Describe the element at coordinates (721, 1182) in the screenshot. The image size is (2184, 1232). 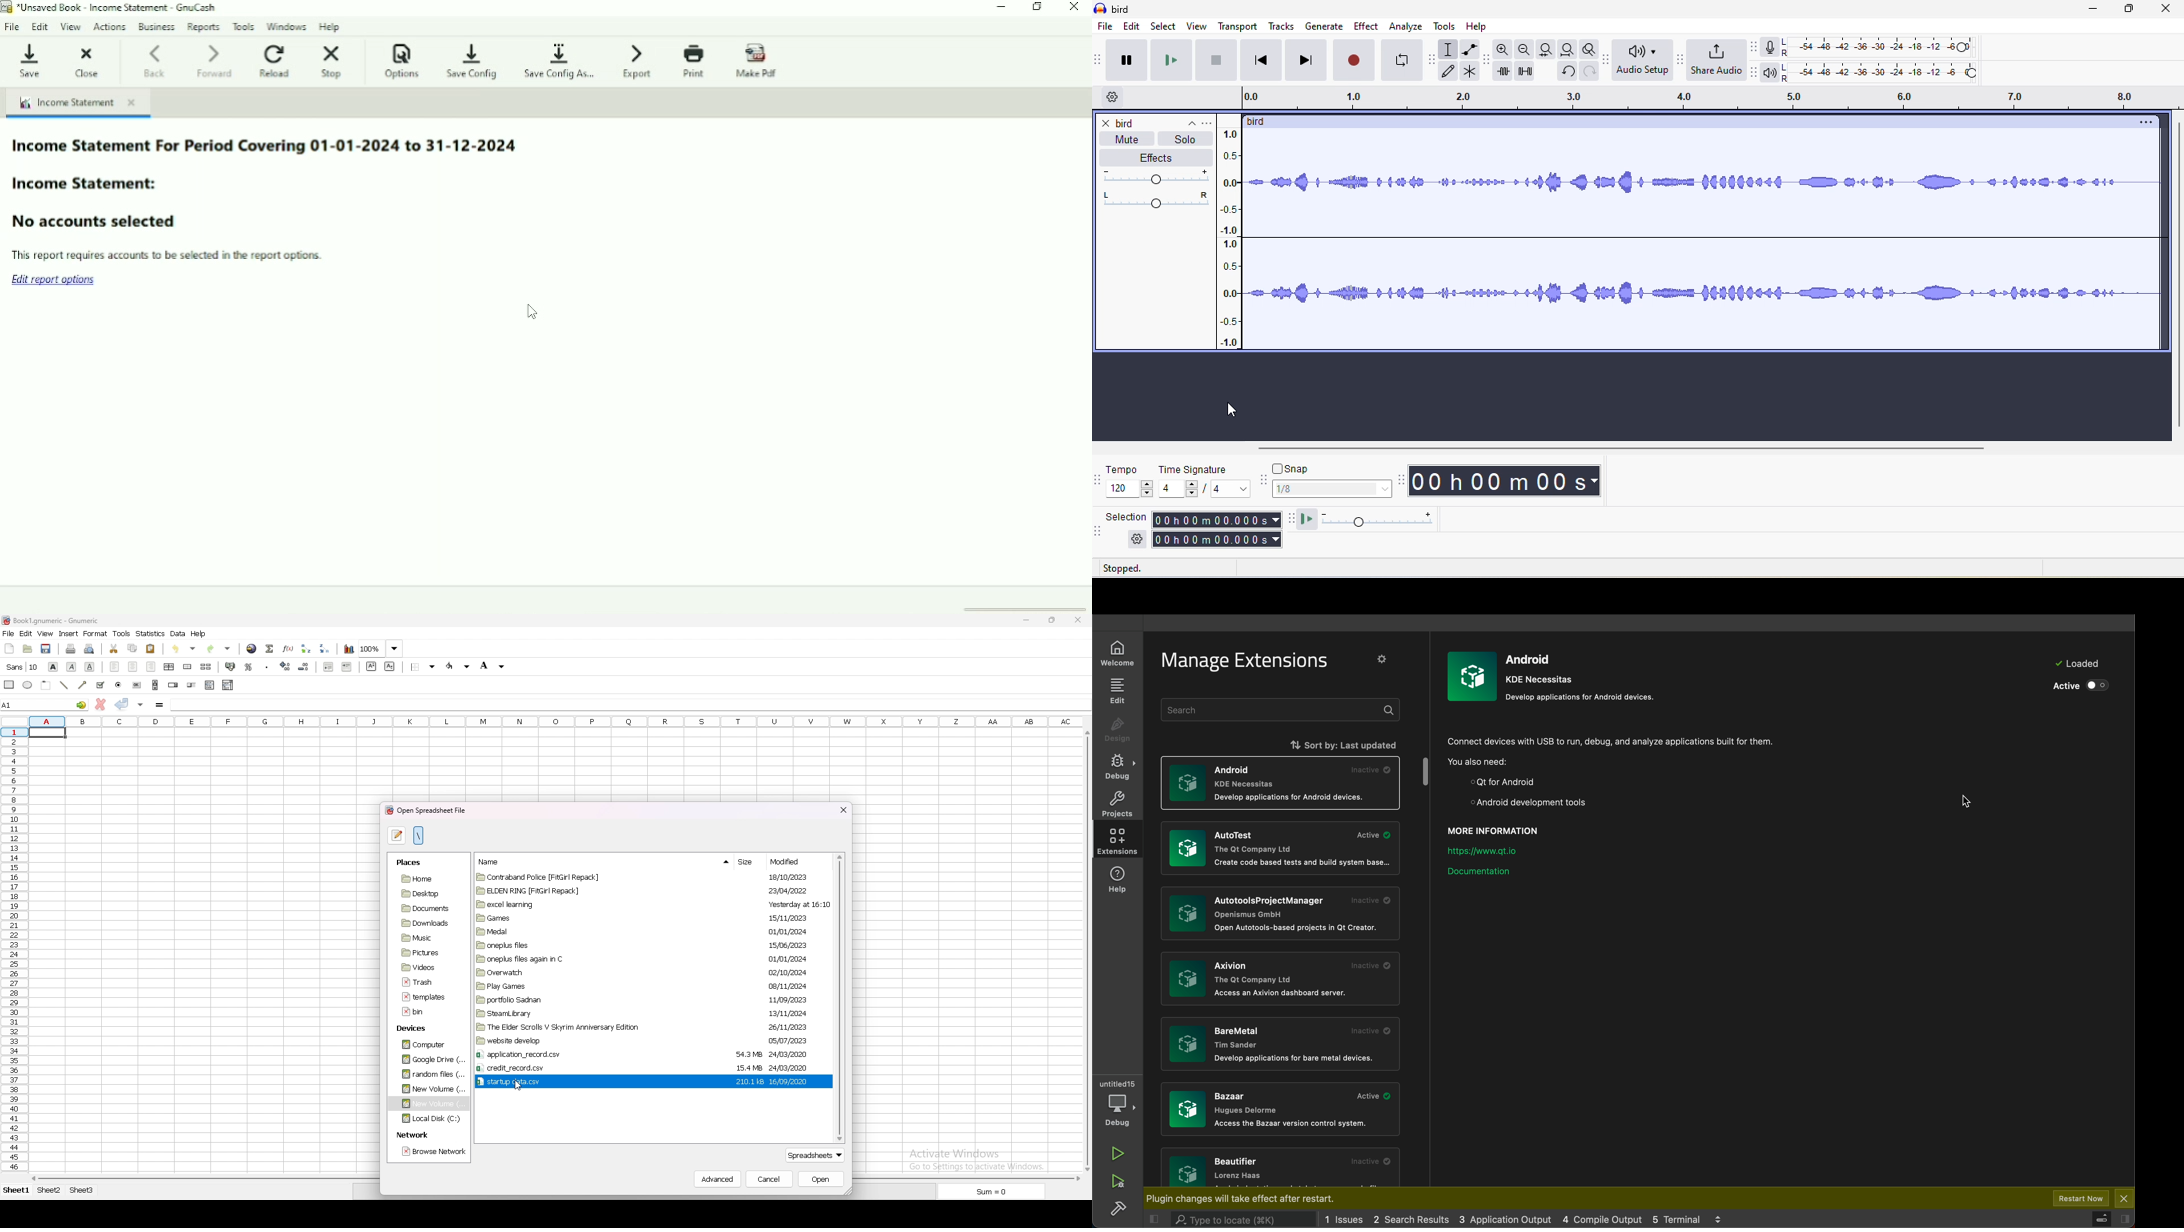
I see `advanced` at that location.